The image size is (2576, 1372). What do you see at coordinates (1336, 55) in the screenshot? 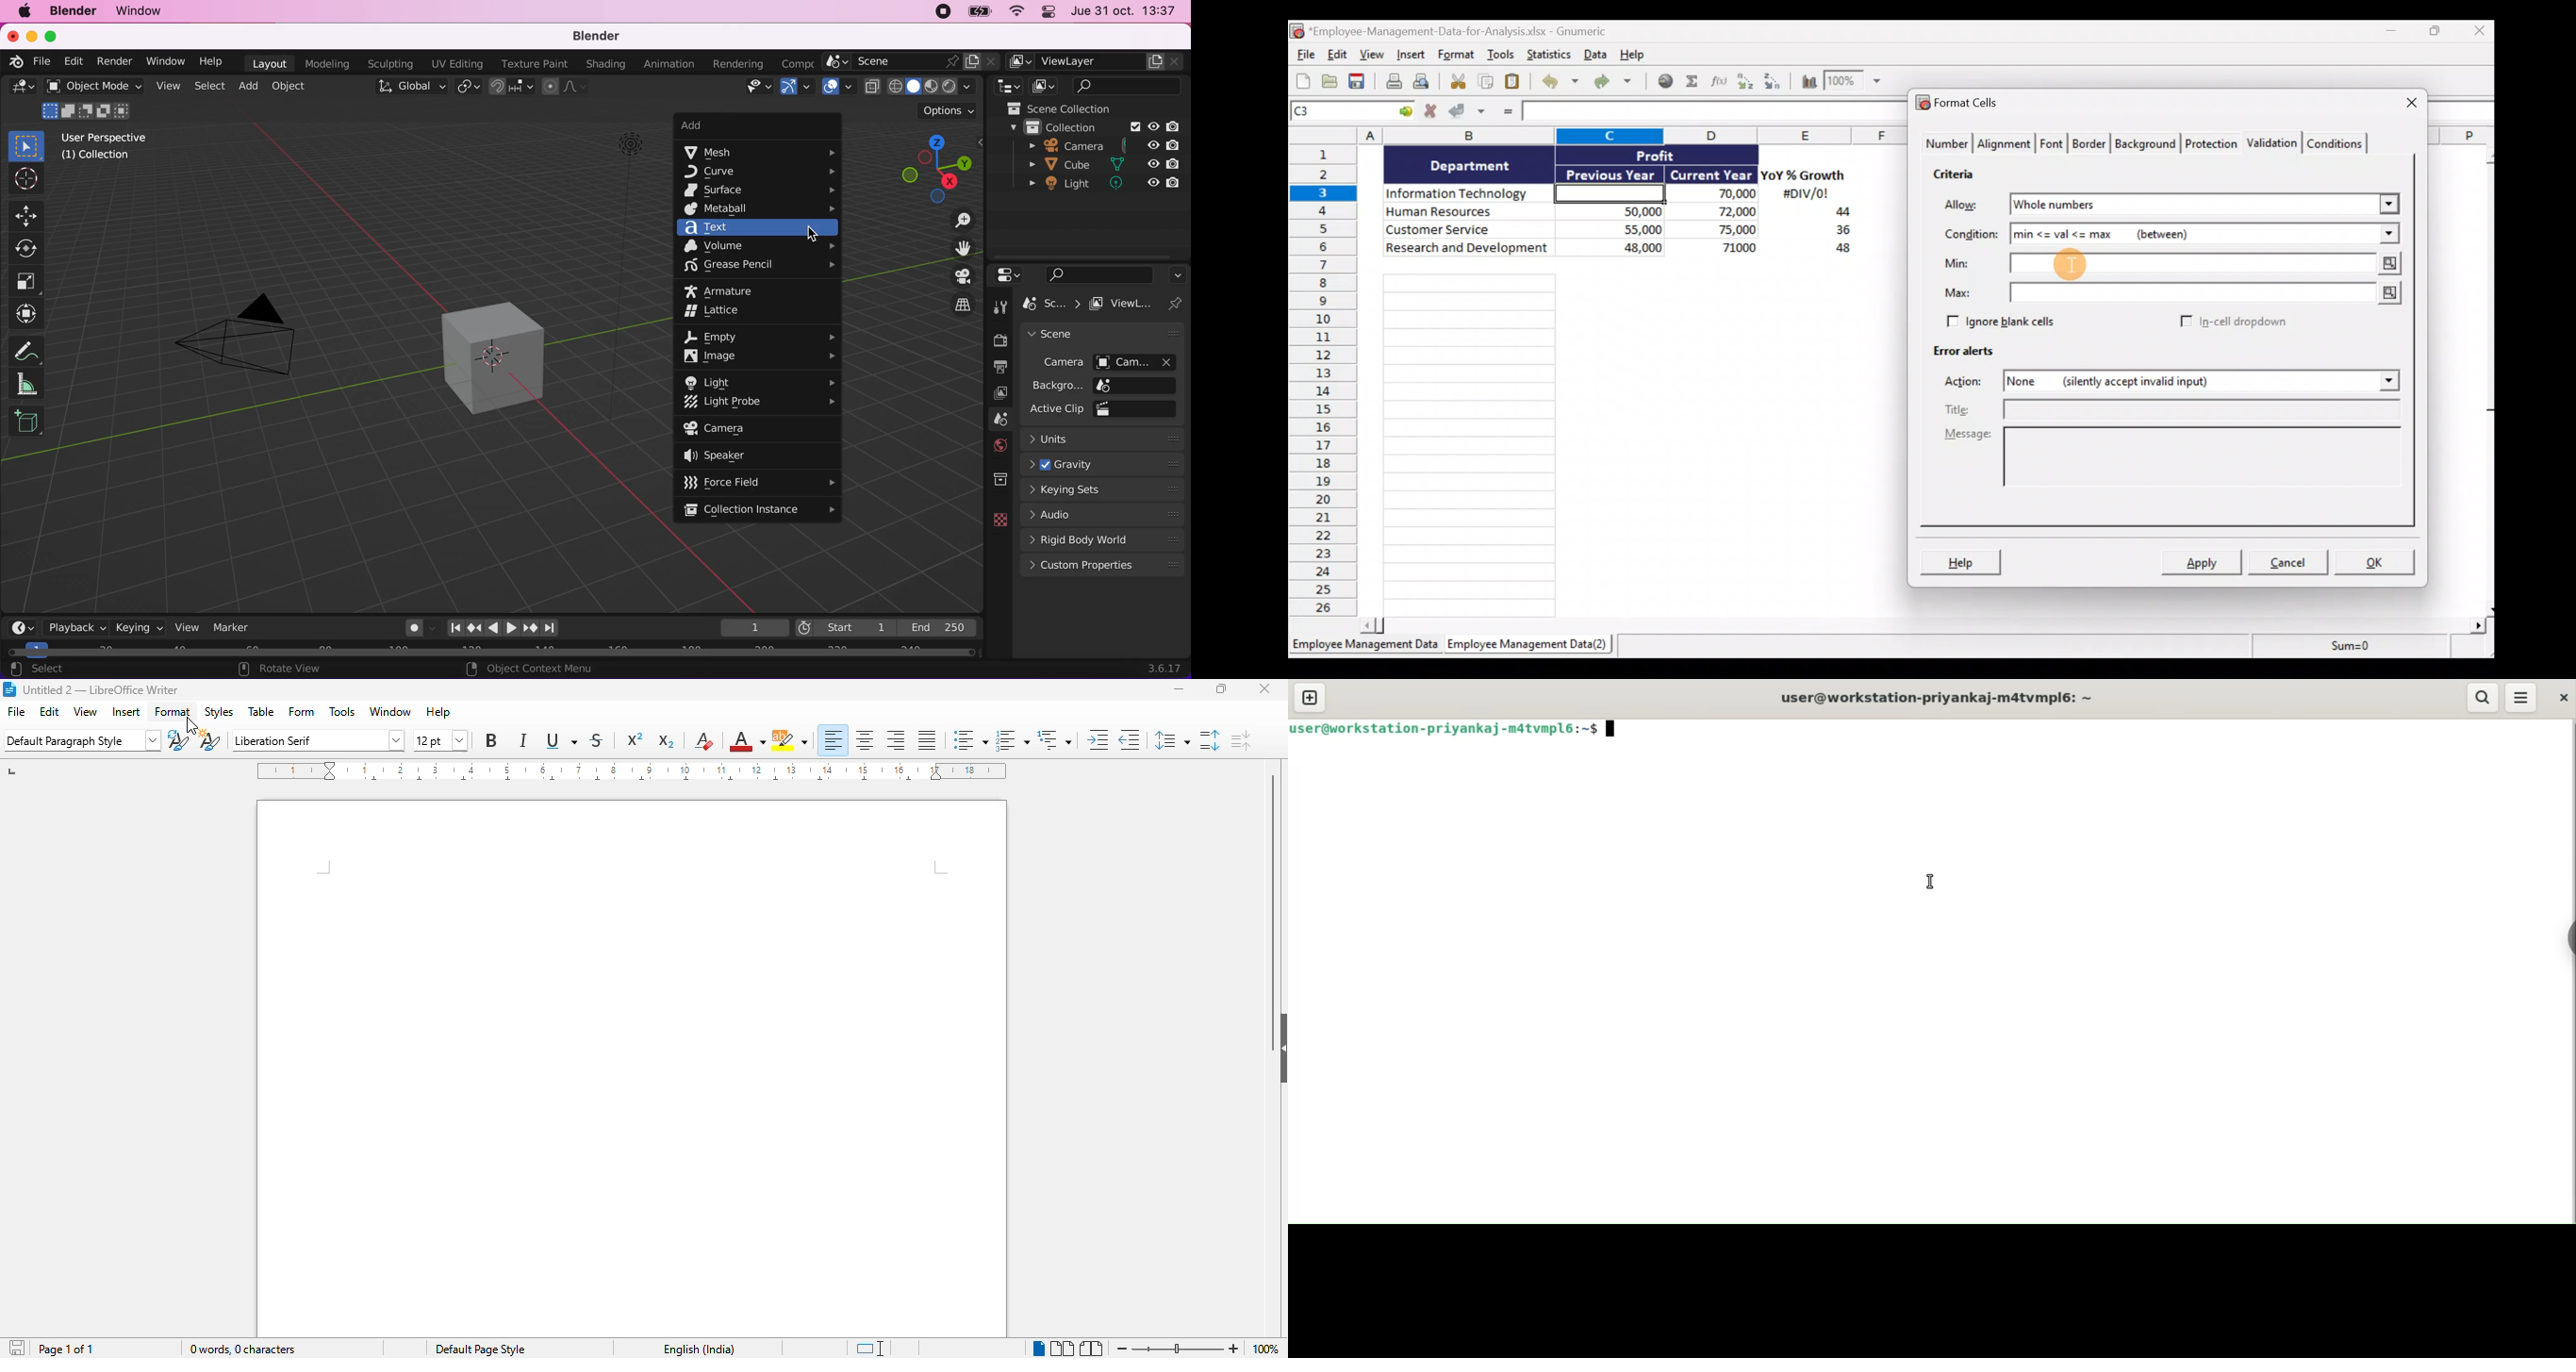
I see `Edit` at bounding box center [1336, 55].